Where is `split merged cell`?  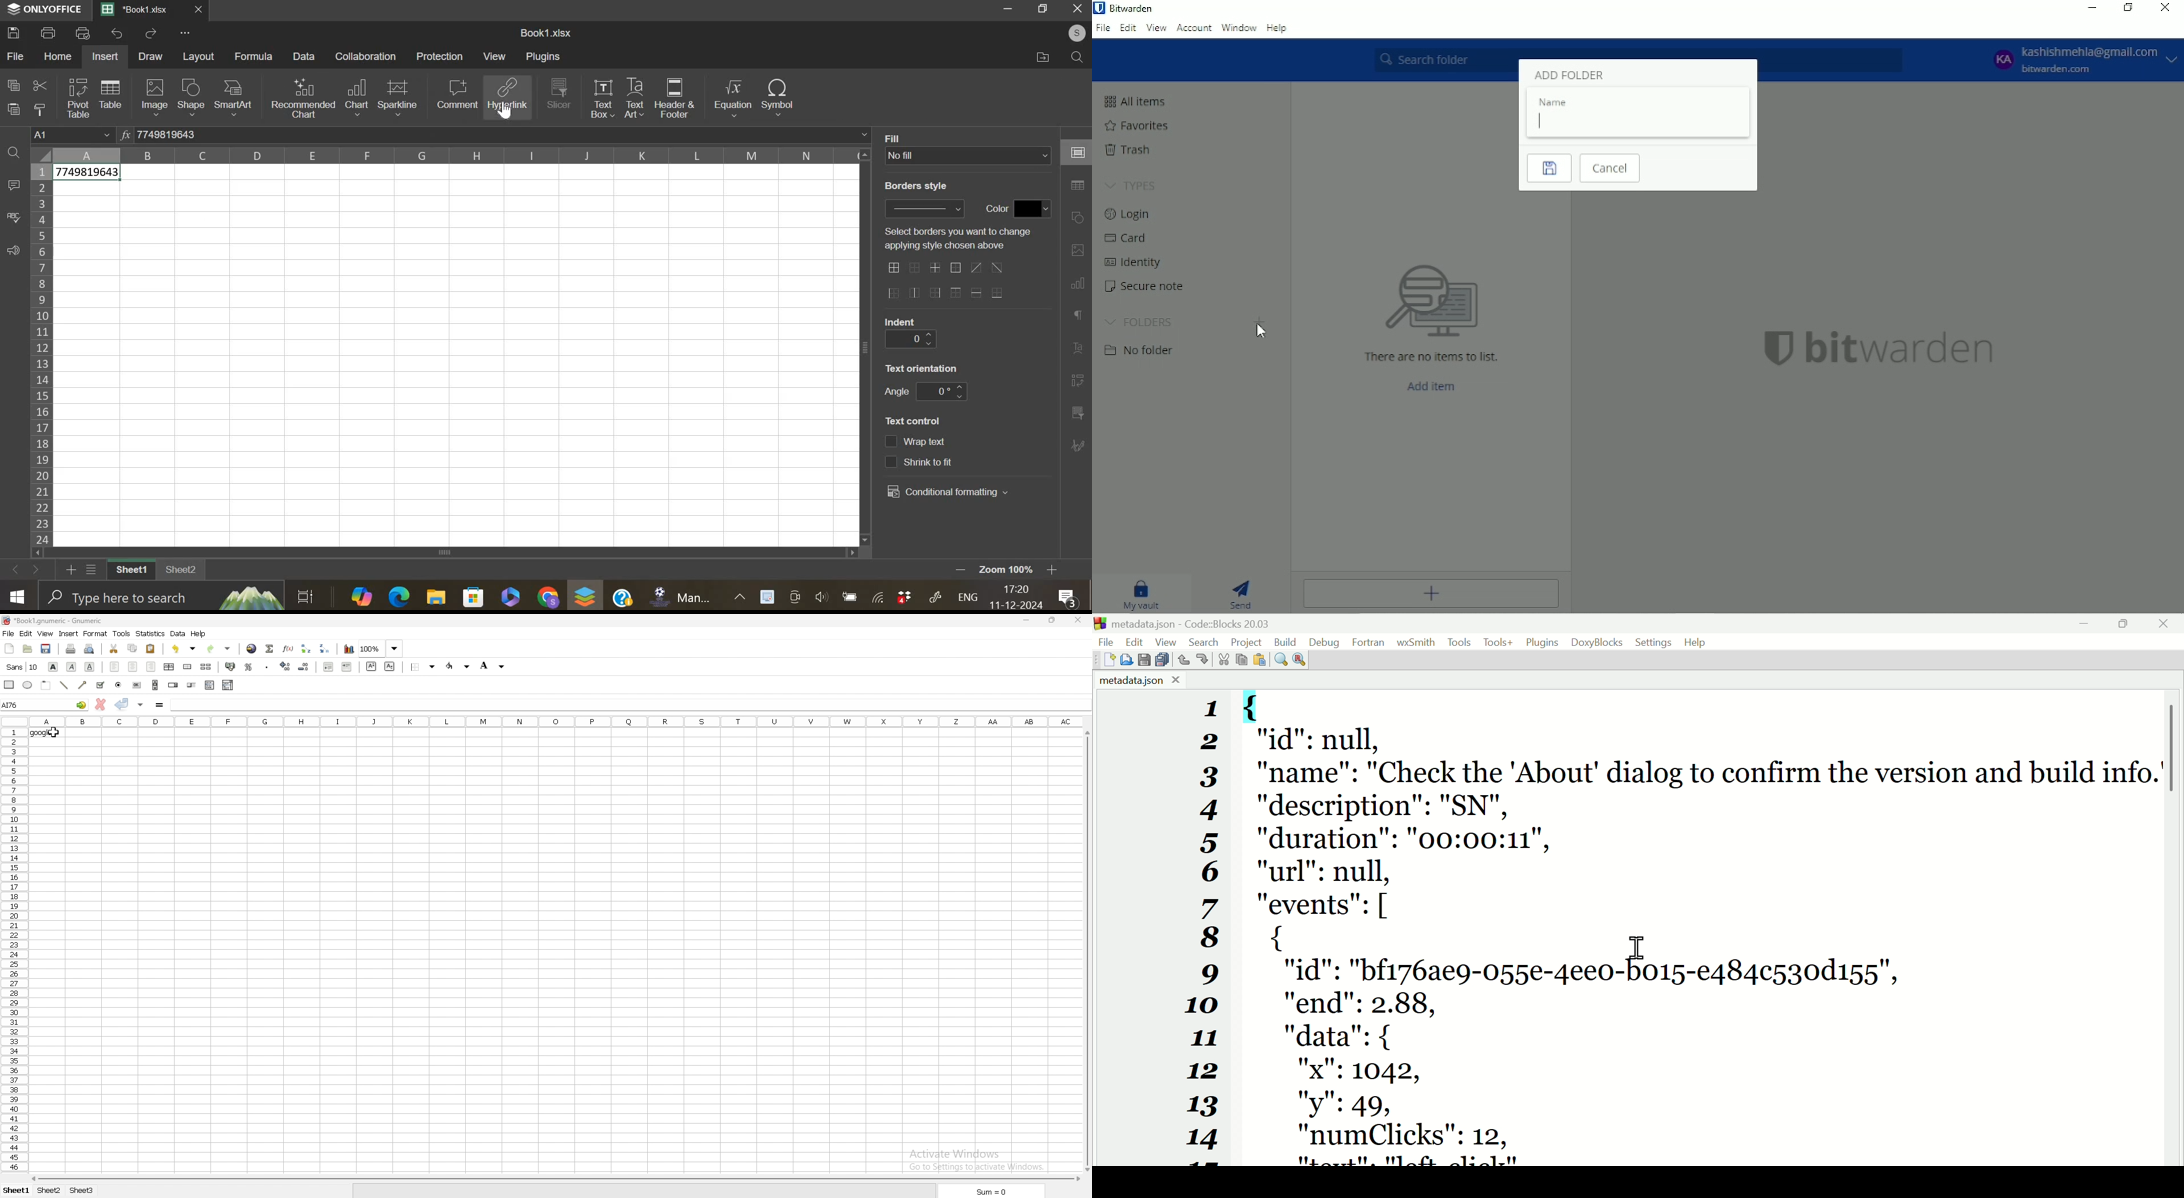 split merged cell is located at coordinates (206, 667).